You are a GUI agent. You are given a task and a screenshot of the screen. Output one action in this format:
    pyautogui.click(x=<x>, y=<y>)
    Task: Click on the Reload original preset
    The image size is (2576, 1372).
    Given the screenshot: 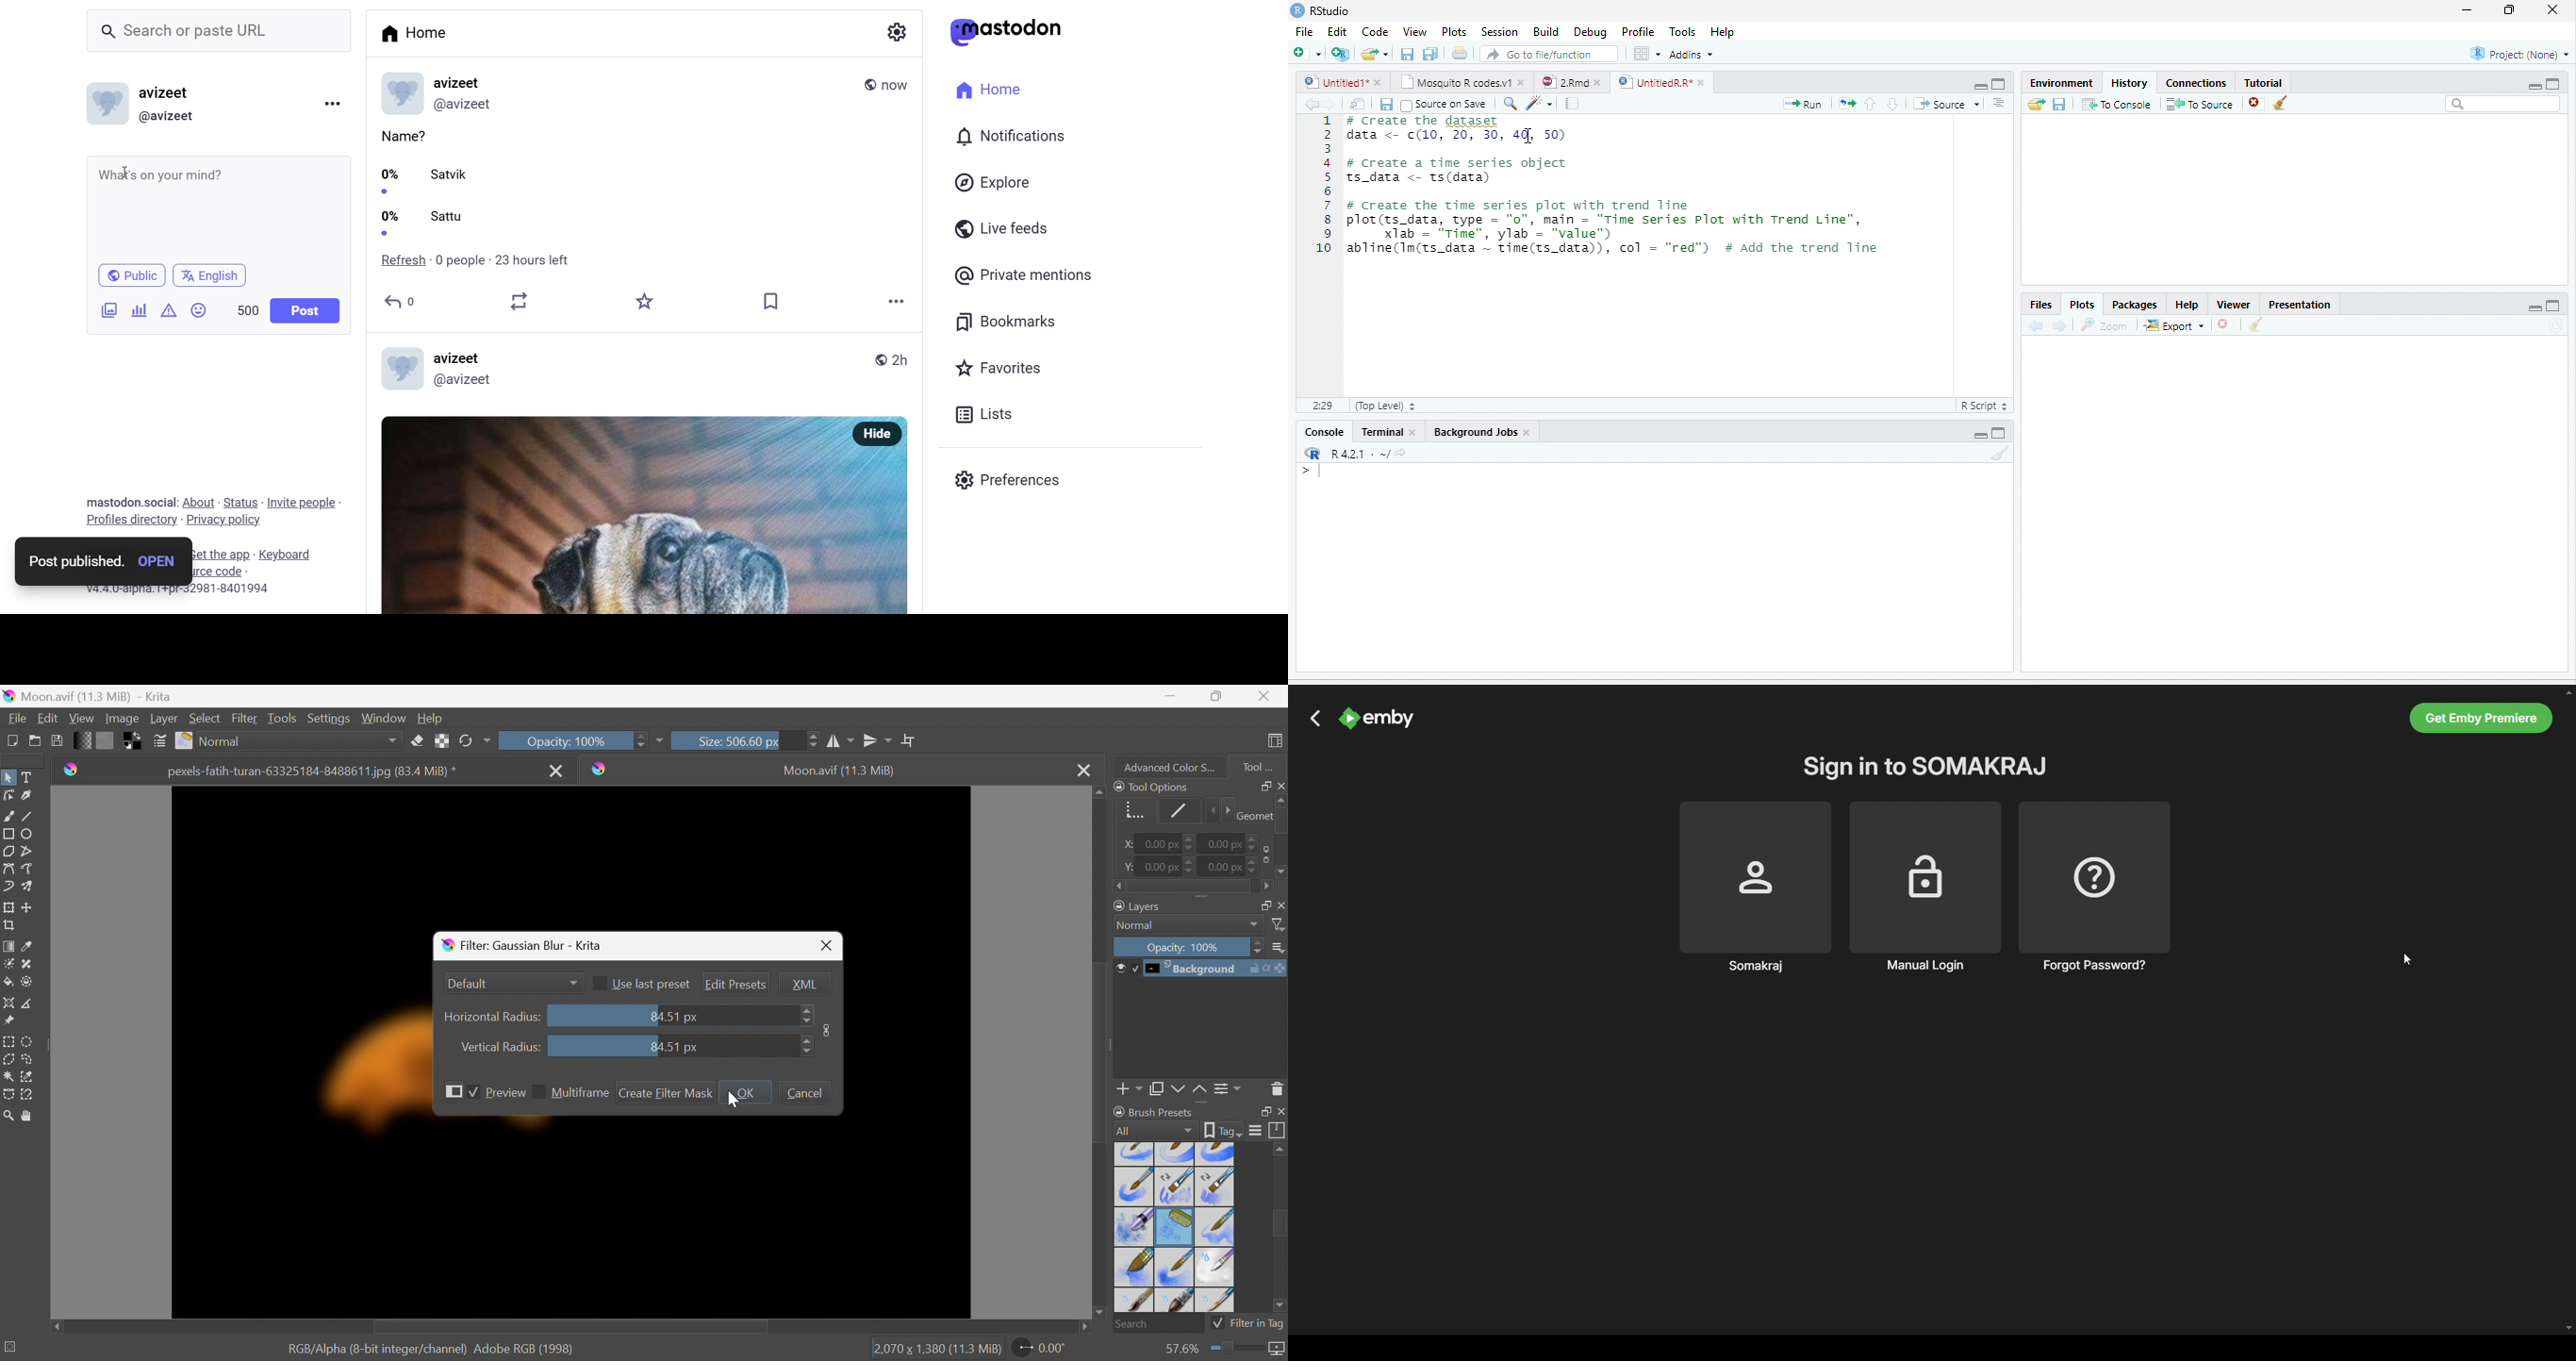 What is the action you would take?
    pyautogui.click(x=474, y=741)
    